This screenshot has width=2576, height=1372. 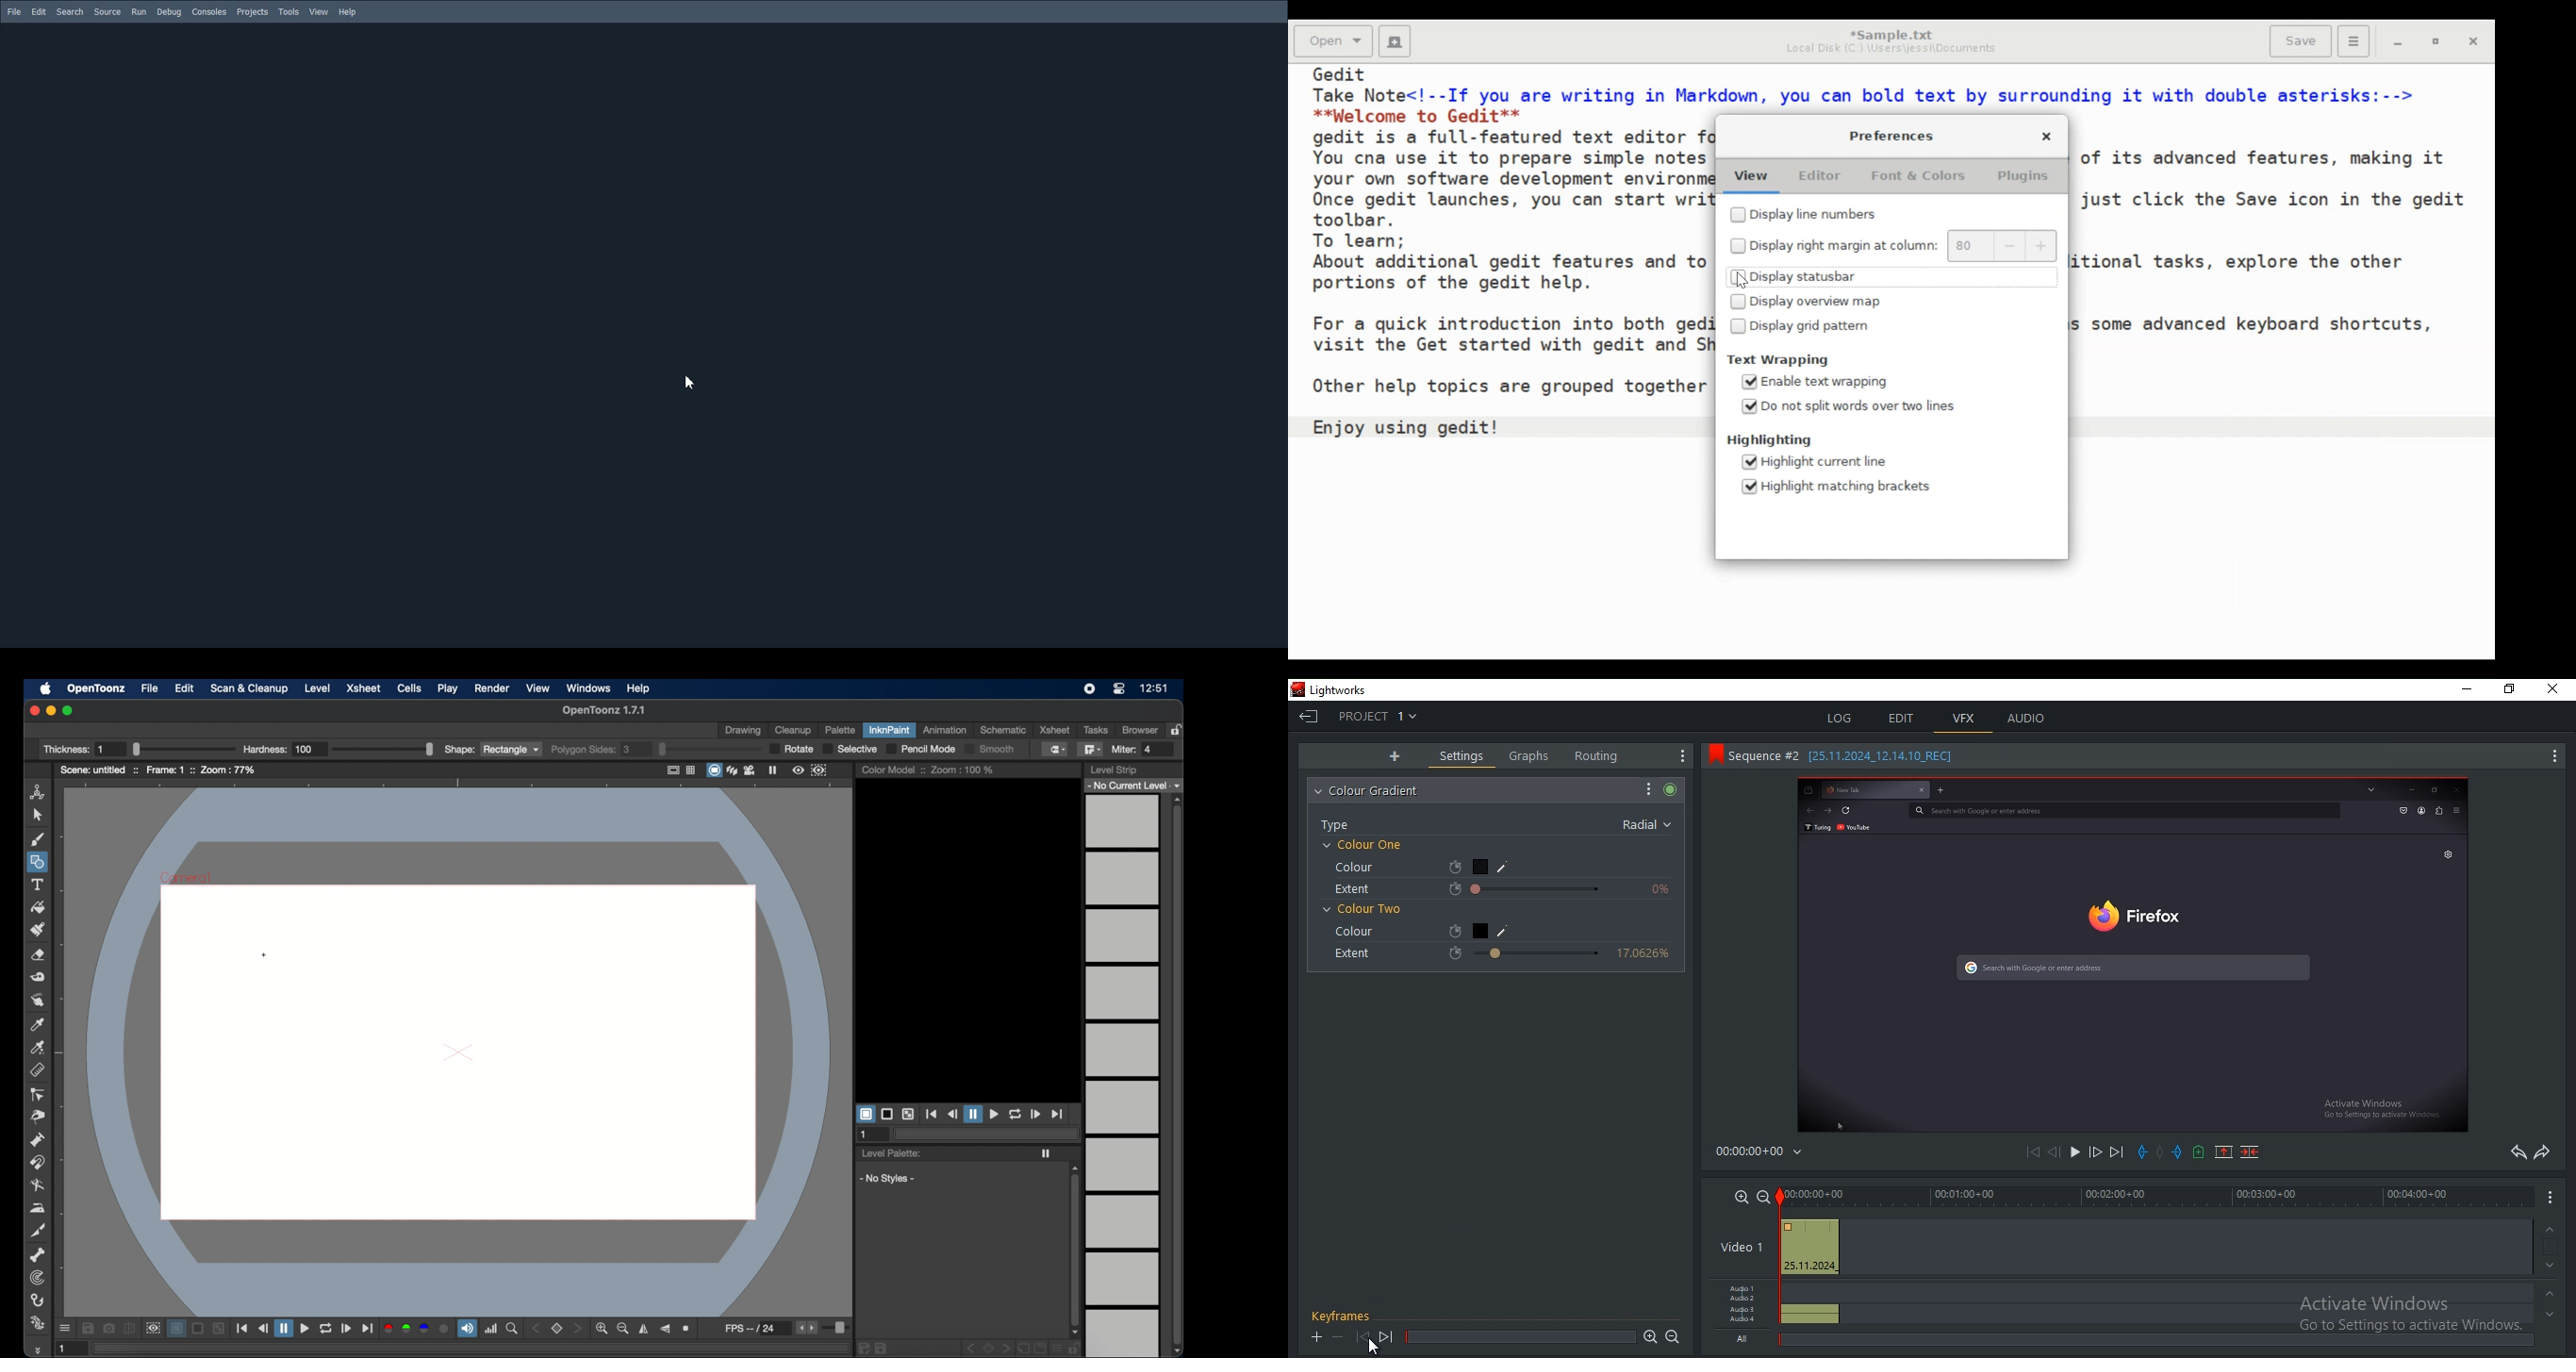 What do you see at coordinates (2119, 1153) in the screenshot?
I see `move forward` at bounding box center [2119, 1153].